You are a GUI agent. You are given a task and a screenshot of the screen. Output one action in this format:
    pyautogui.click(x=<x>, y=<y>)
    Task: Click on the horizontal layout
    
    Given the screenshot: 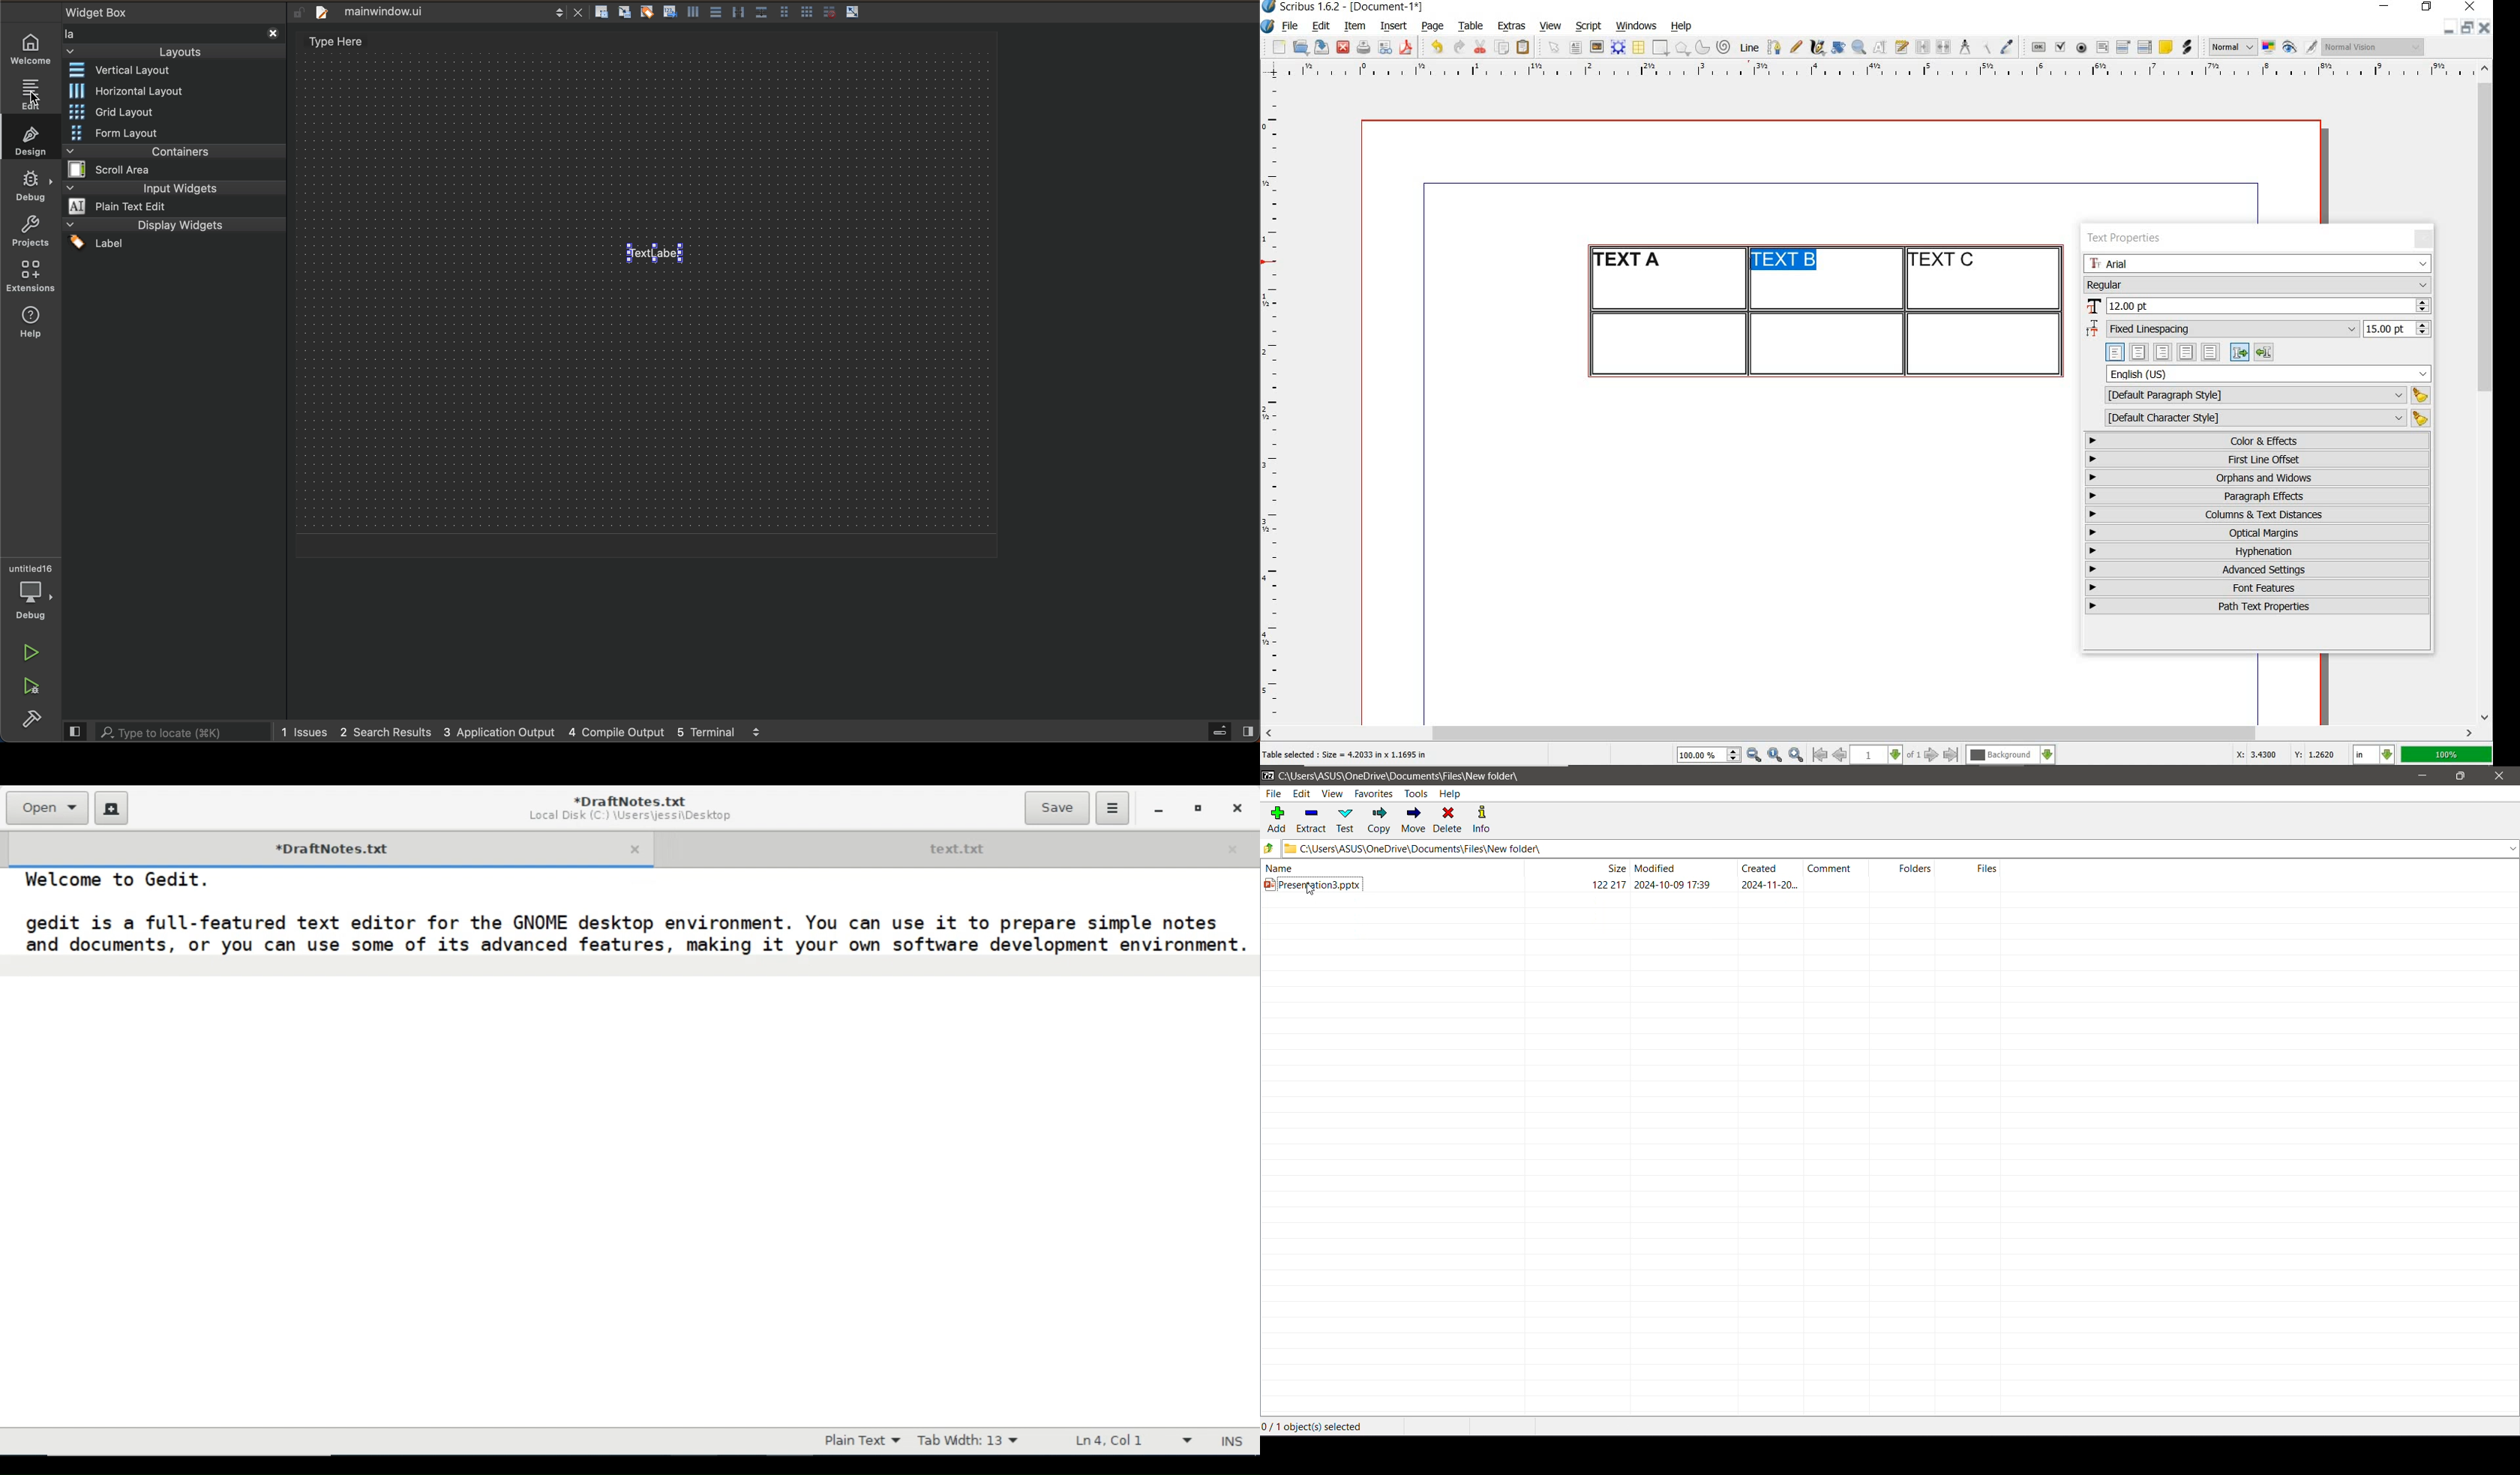 What is the action you would take?
    pyautogui.click(x=132, y=92)
    